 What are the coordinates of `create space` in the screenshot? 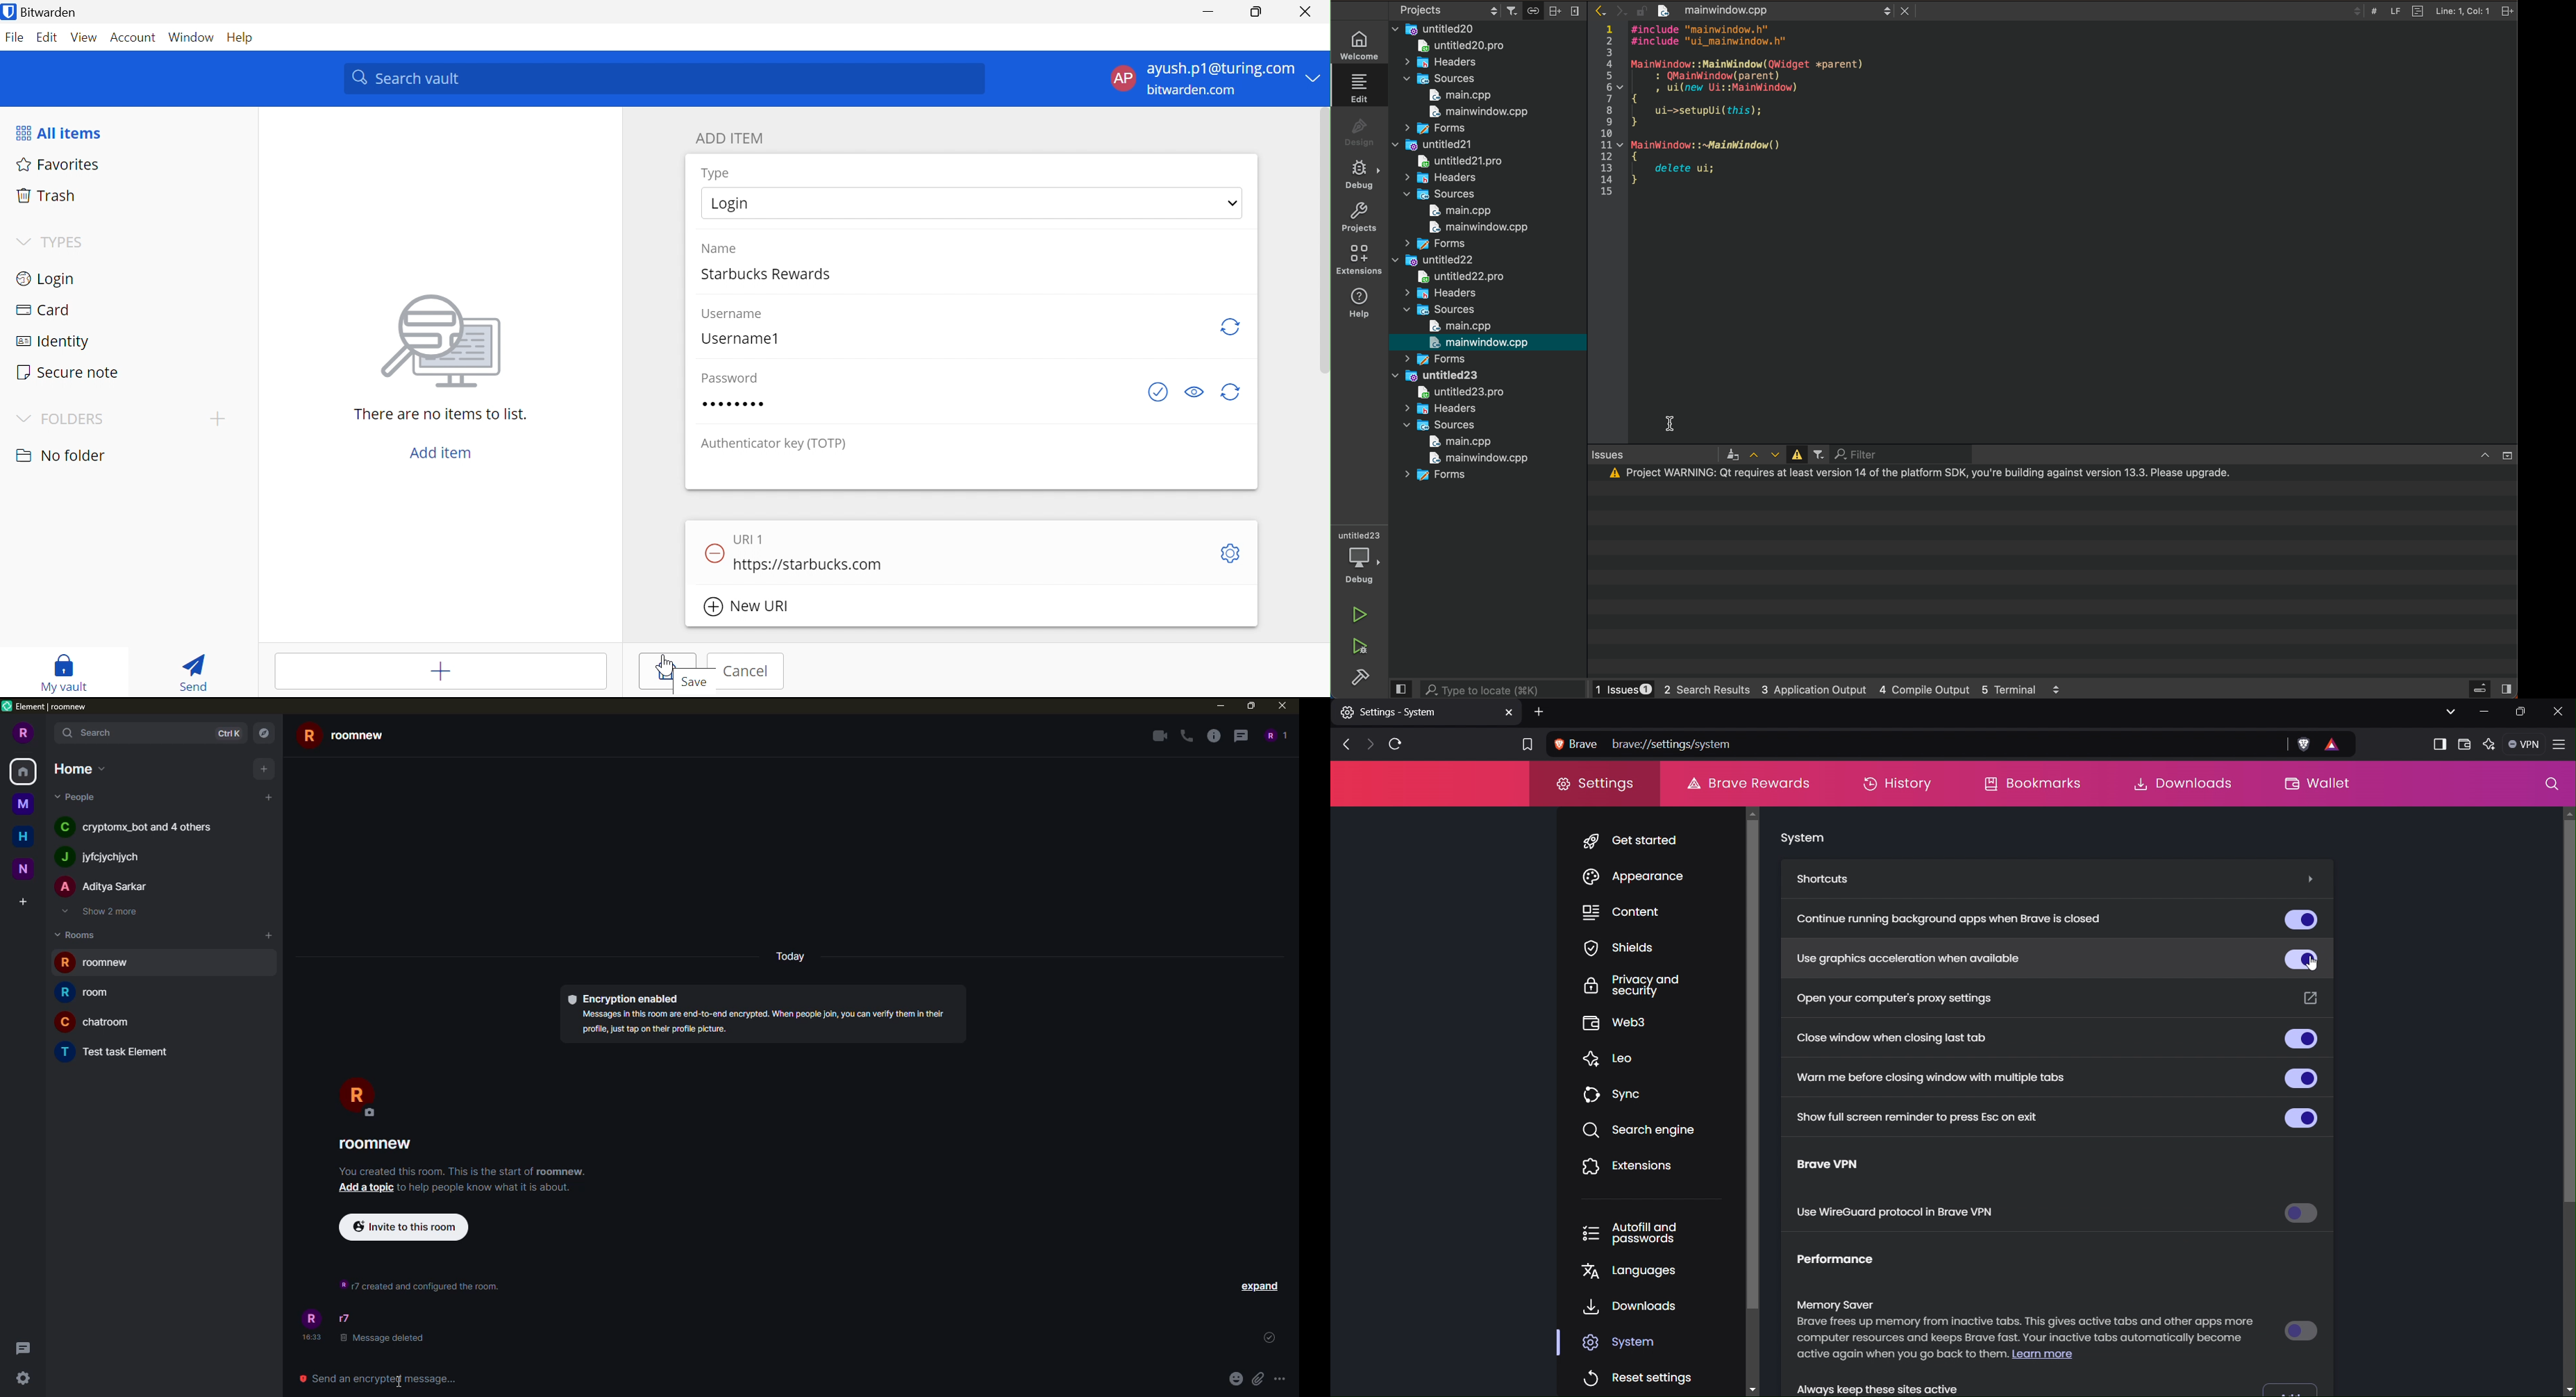 It's located at (24, 900).